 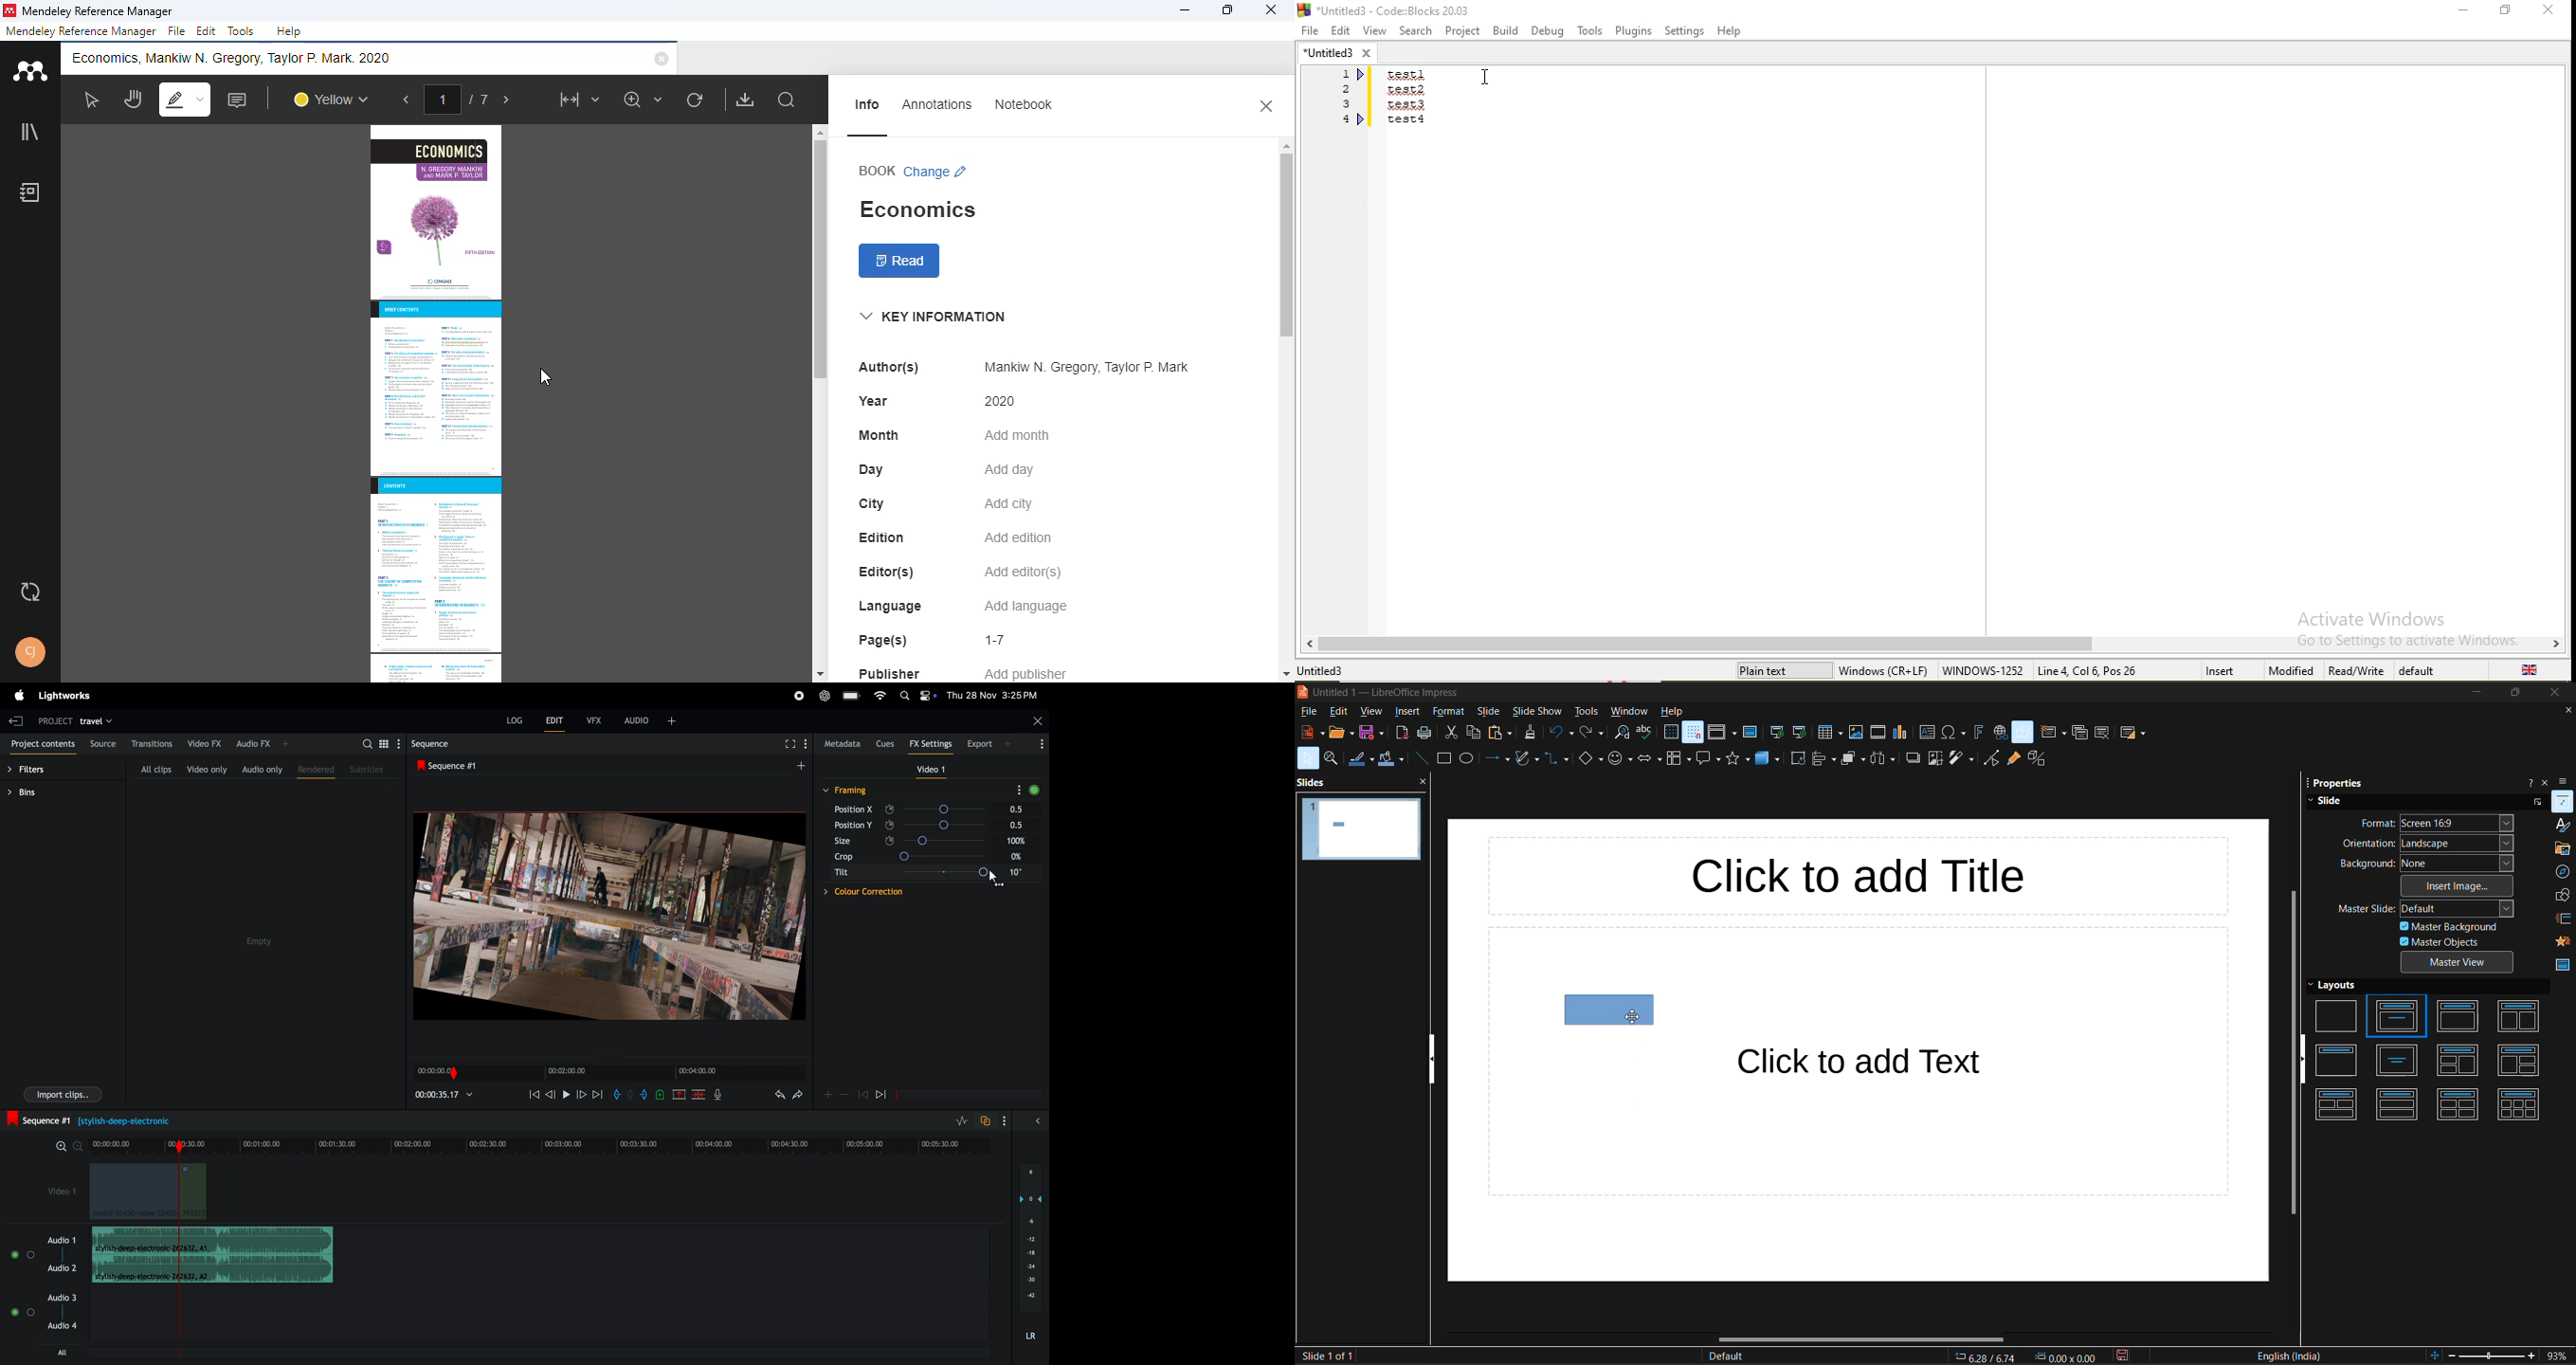 What do you see at coordinates (855, 843) in the screenshot?
I see `size` at bounding box center [855, 843].